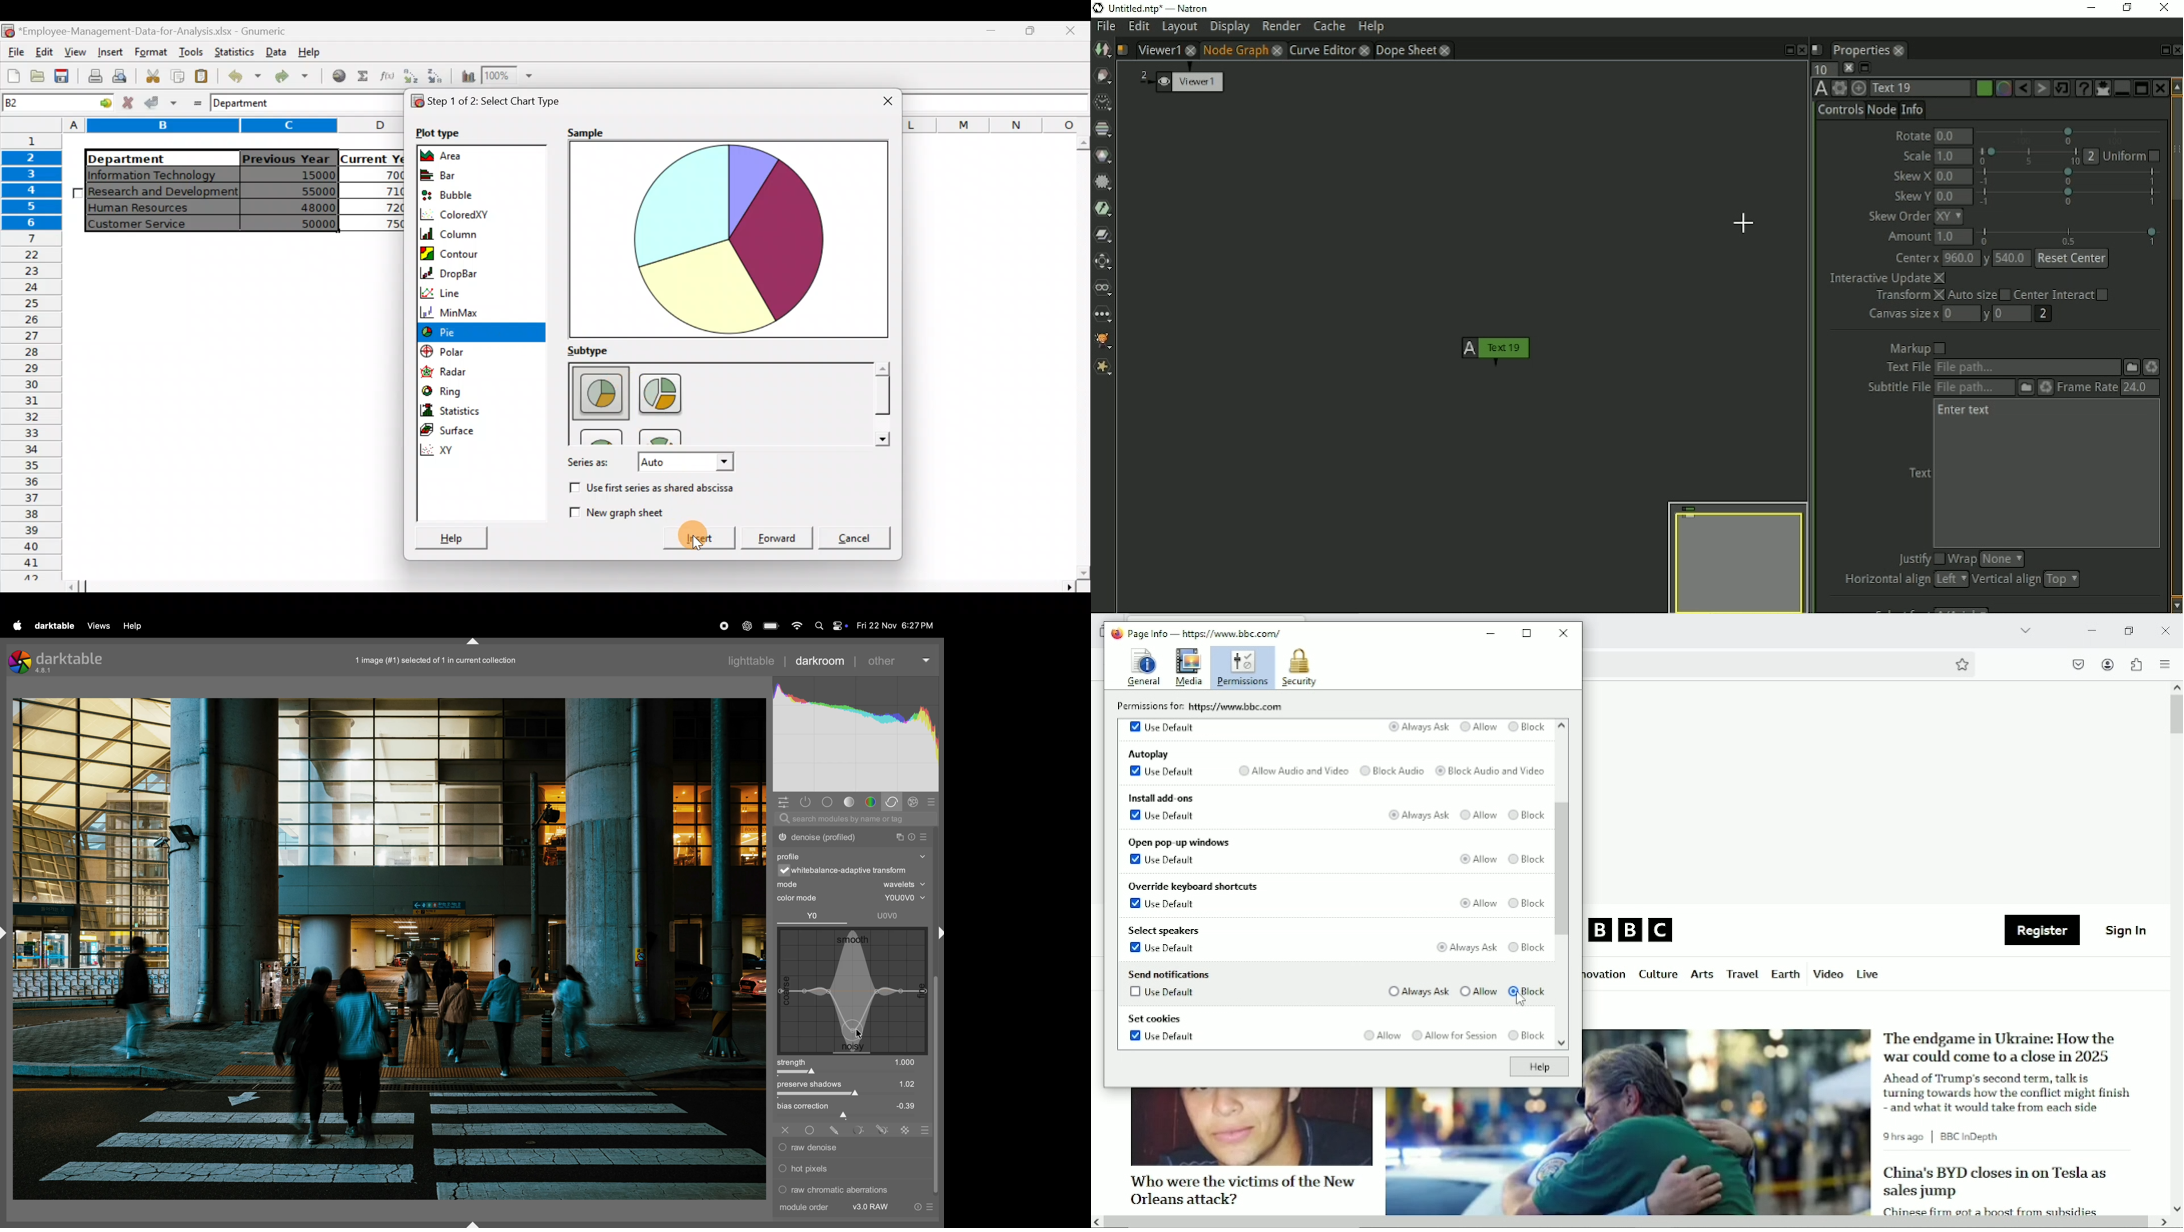 This screenshot has height=1232, width=2184. I want to click on Who were the victims of the New Orleans attack?, so click(1240, 1189).